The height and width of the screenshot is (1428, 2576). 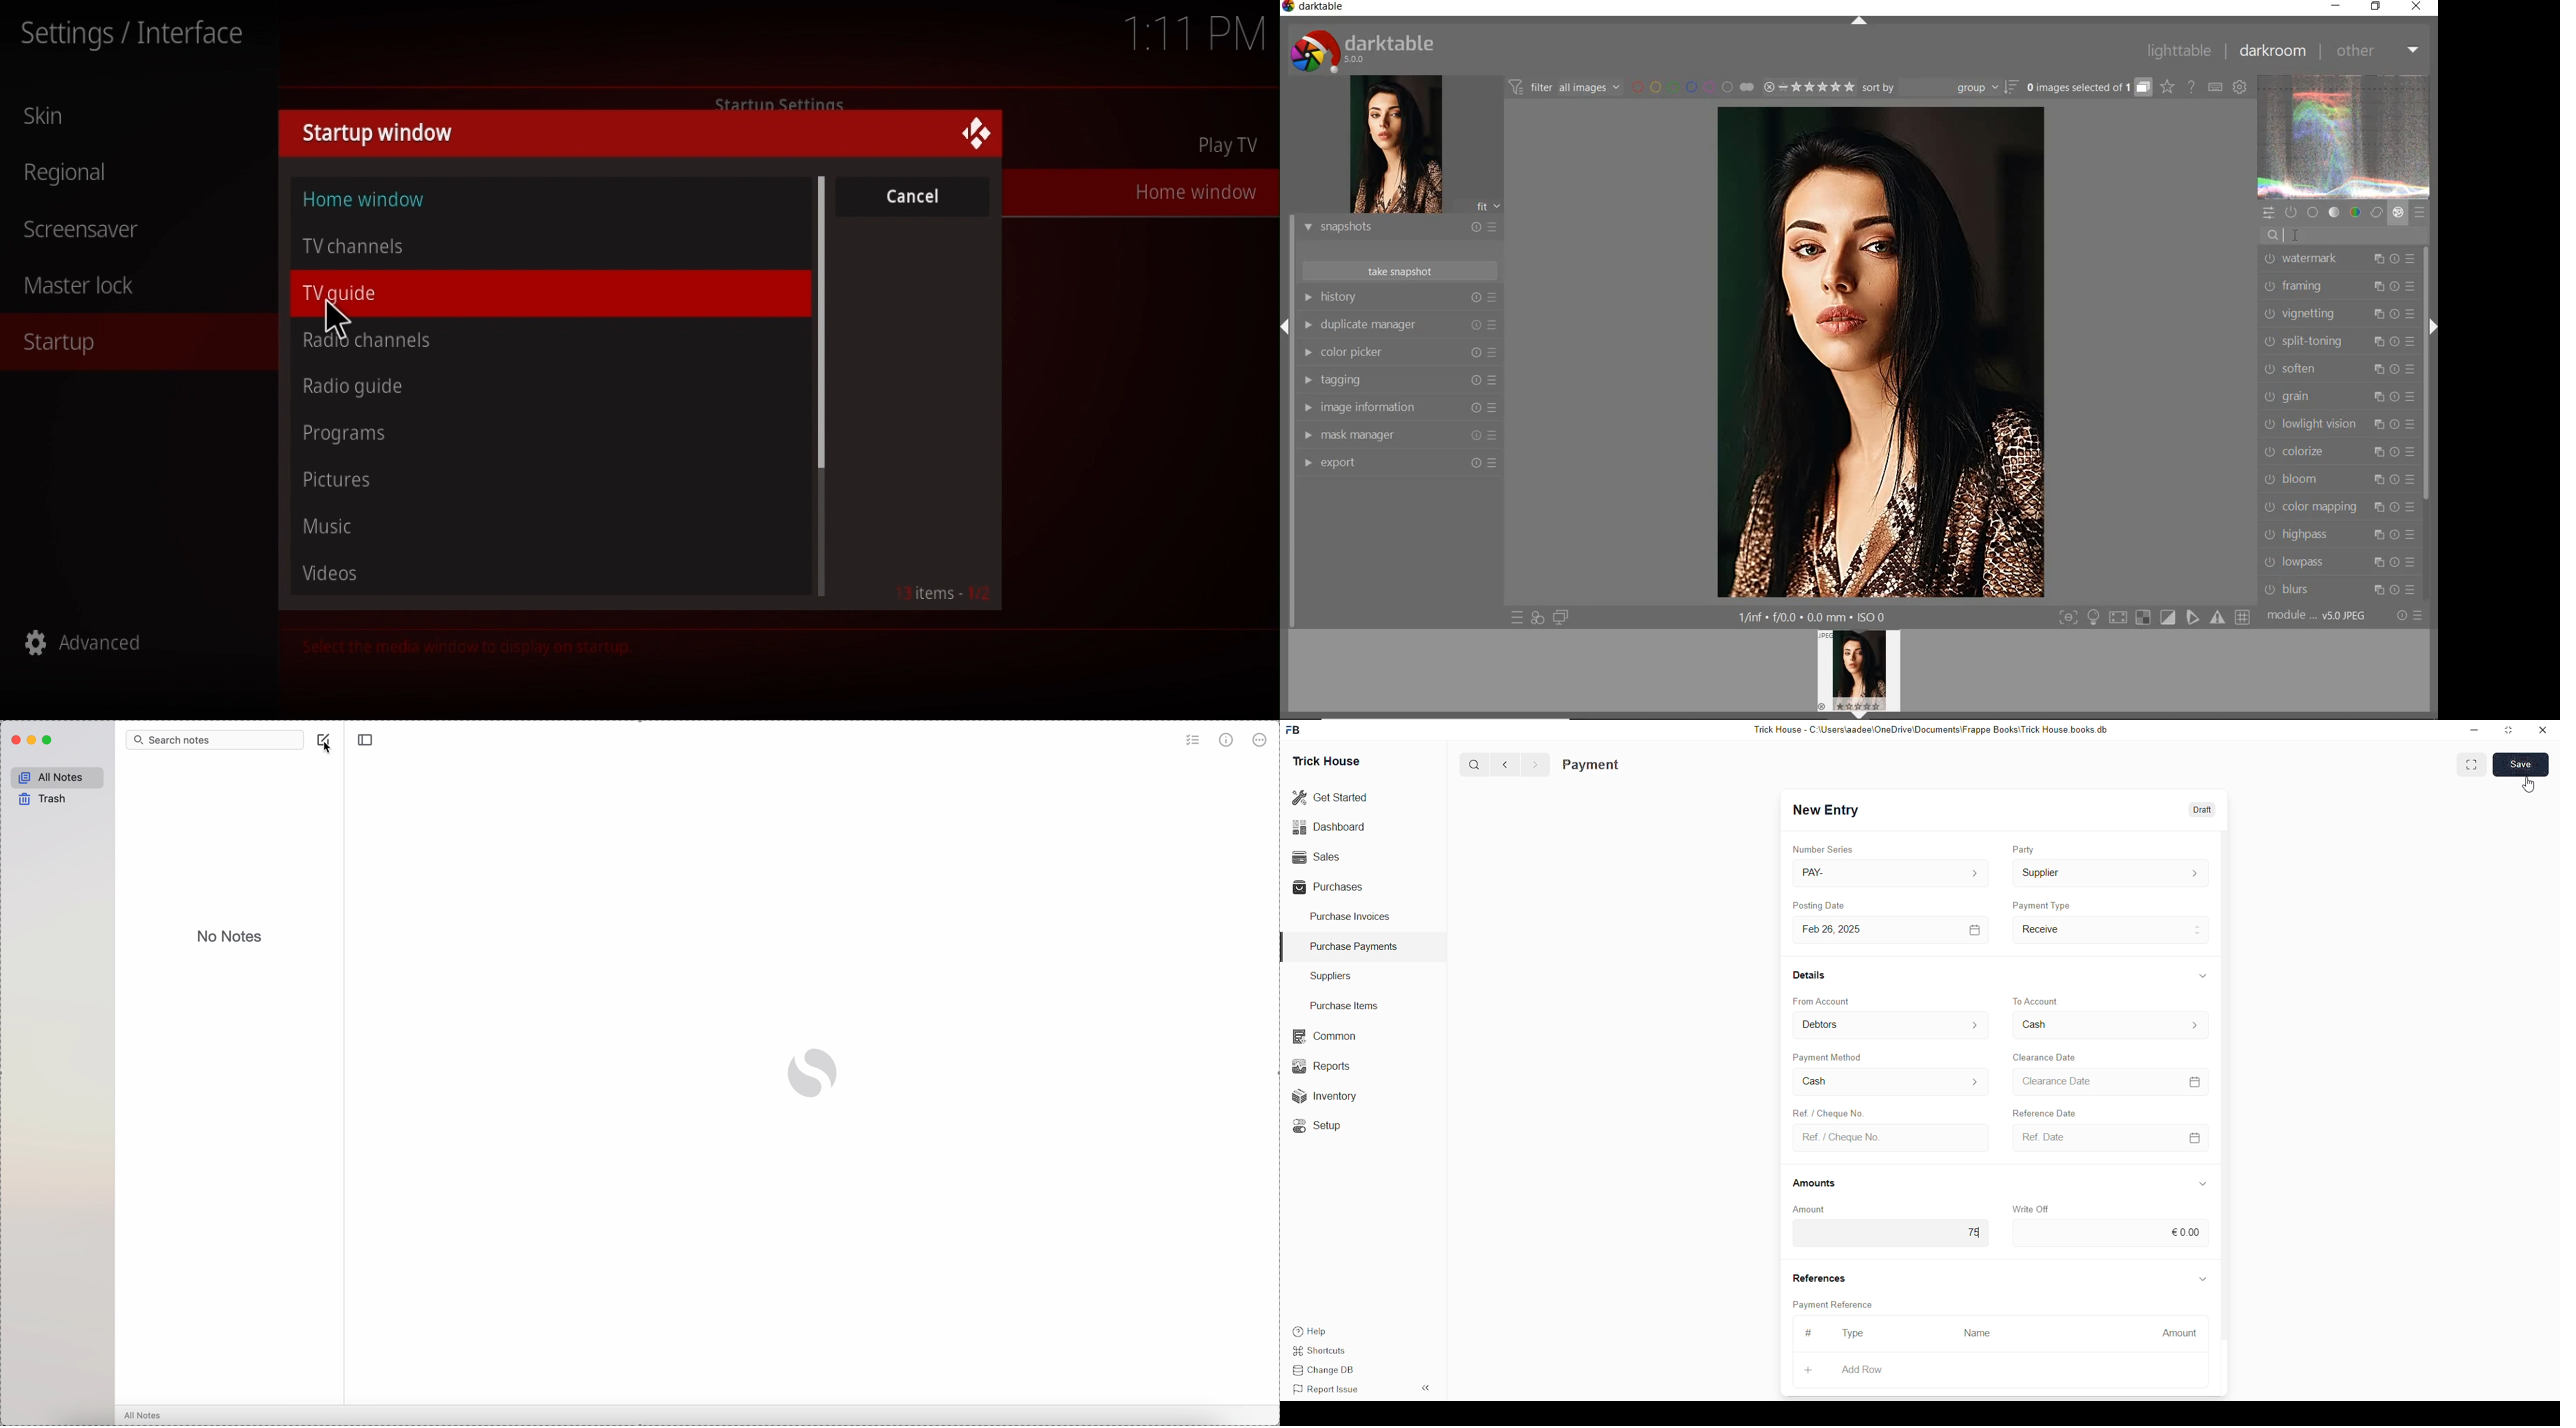 What do you see at coordinates (2042, 904) in the screenshot?
I see `Payment Type` at bounding box center [2042, 904].